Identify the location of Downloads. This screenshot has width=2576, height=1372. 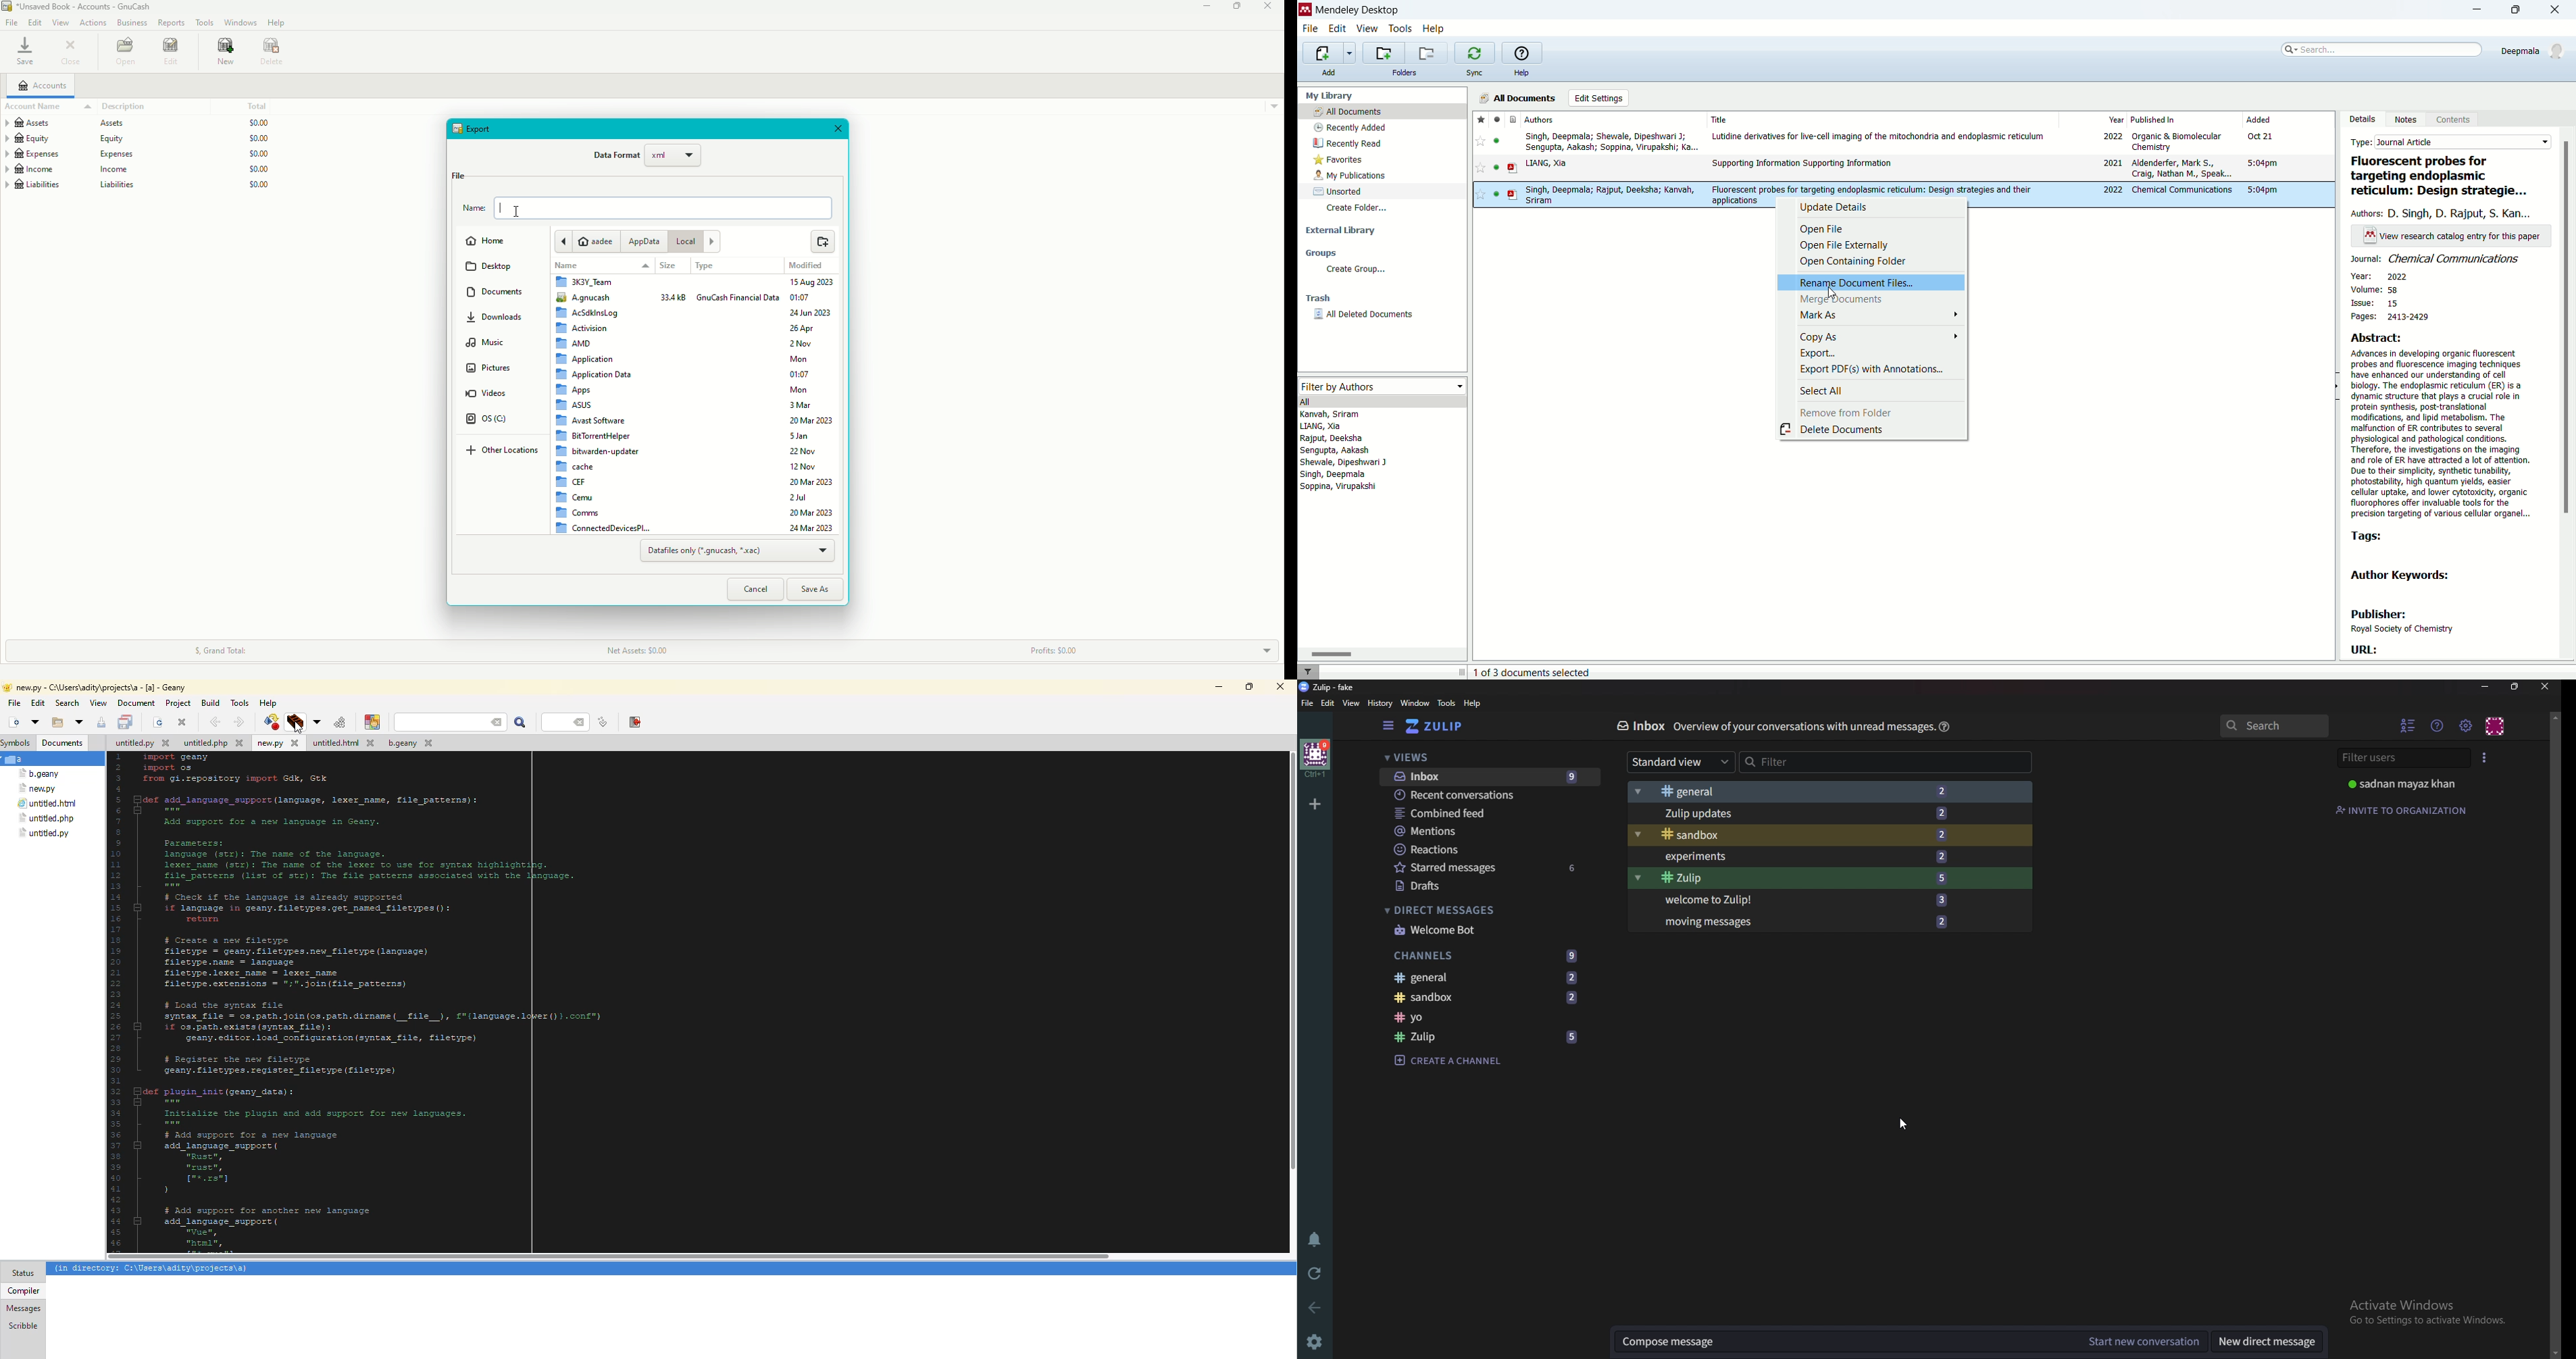
(502, 321).